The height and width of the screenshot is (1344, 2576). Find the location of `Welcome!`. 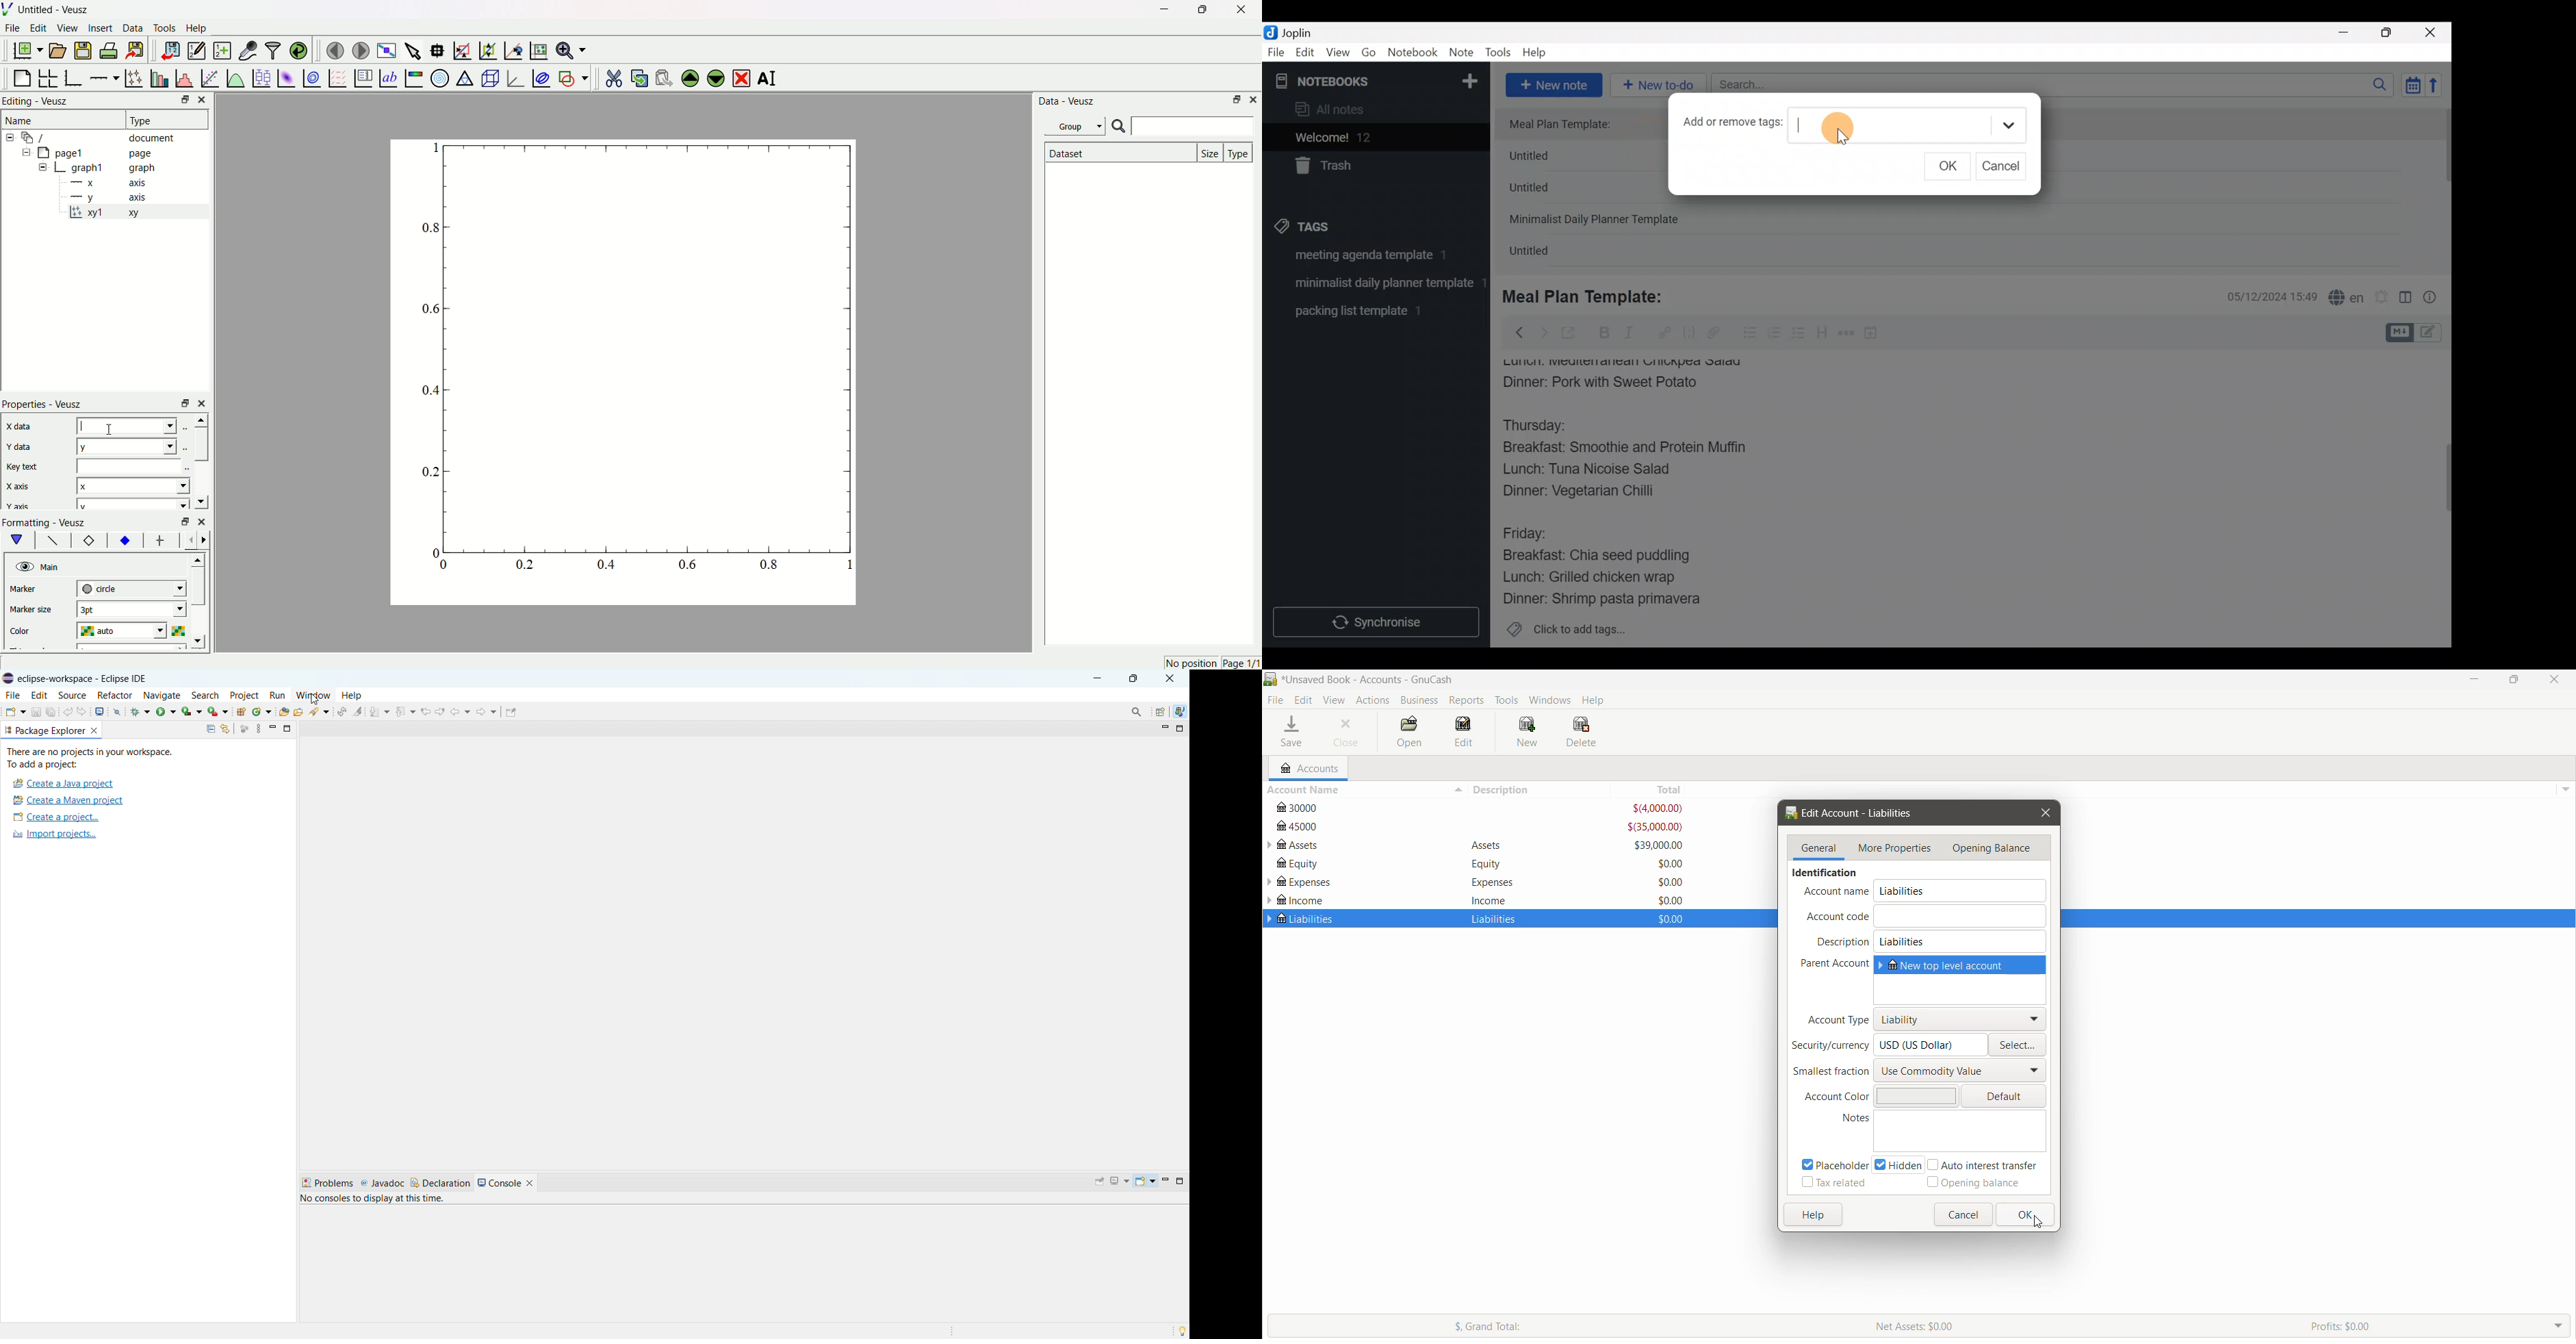

Welcome! is located at coordinates (1374, 138).